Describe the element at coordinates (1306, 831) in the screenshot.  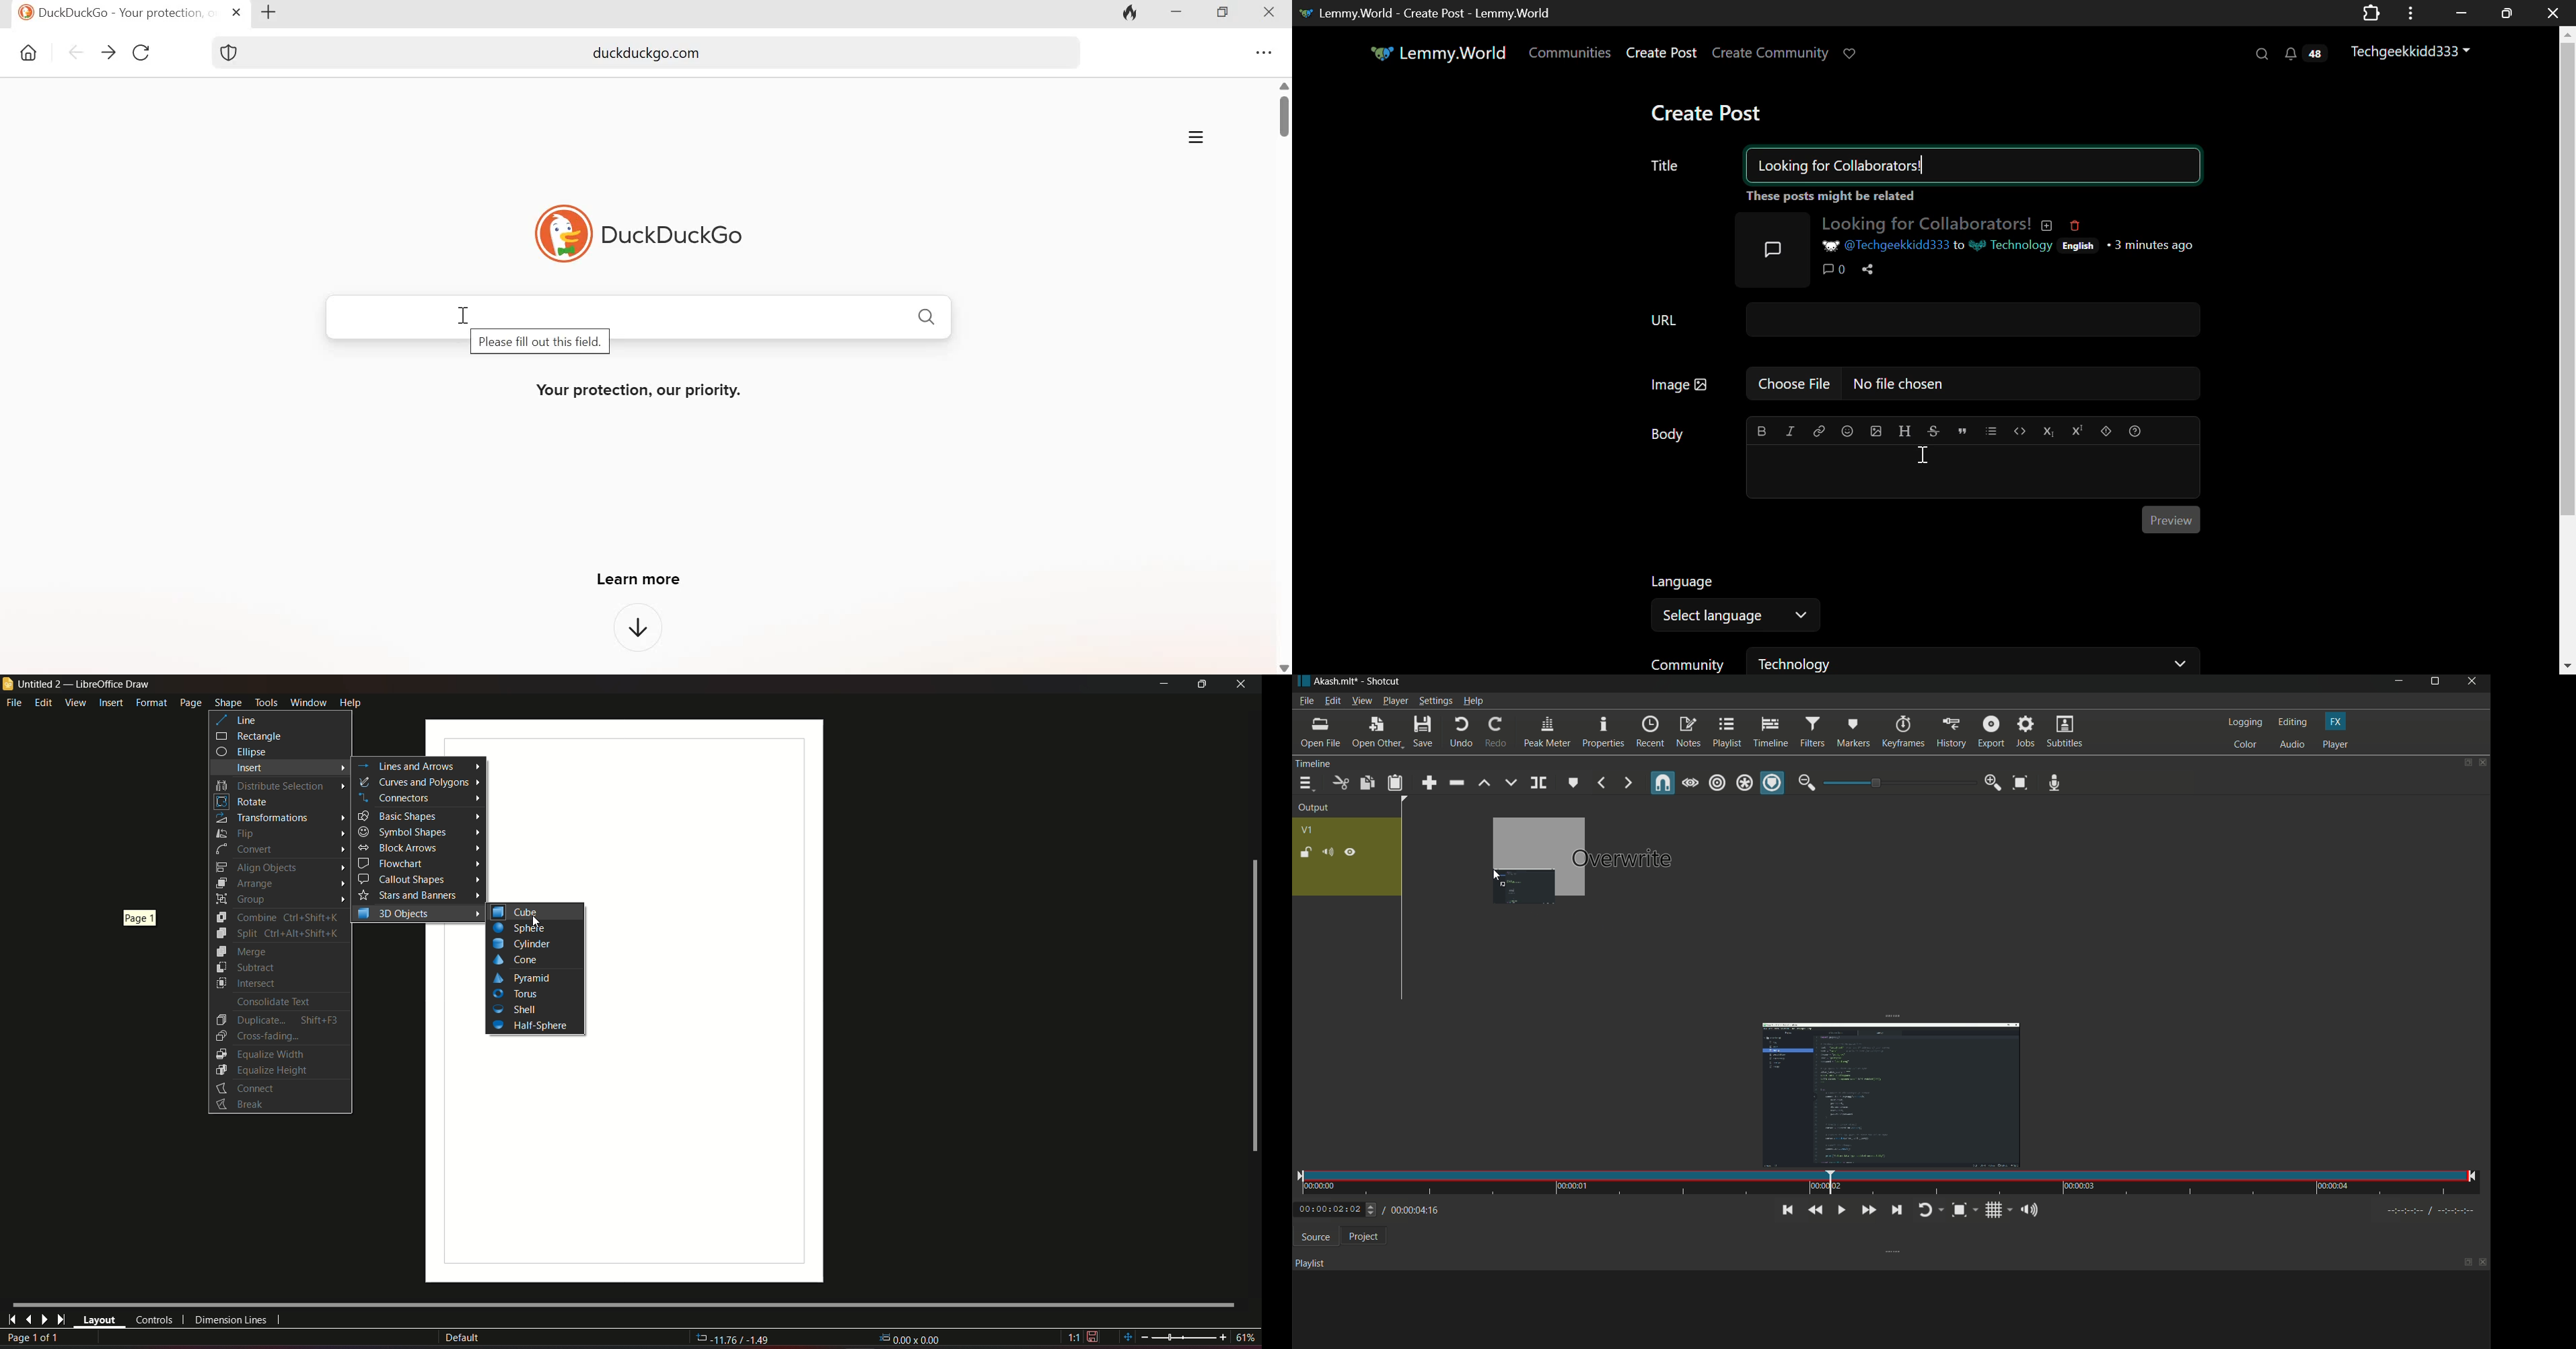
I see `v1` at that location.